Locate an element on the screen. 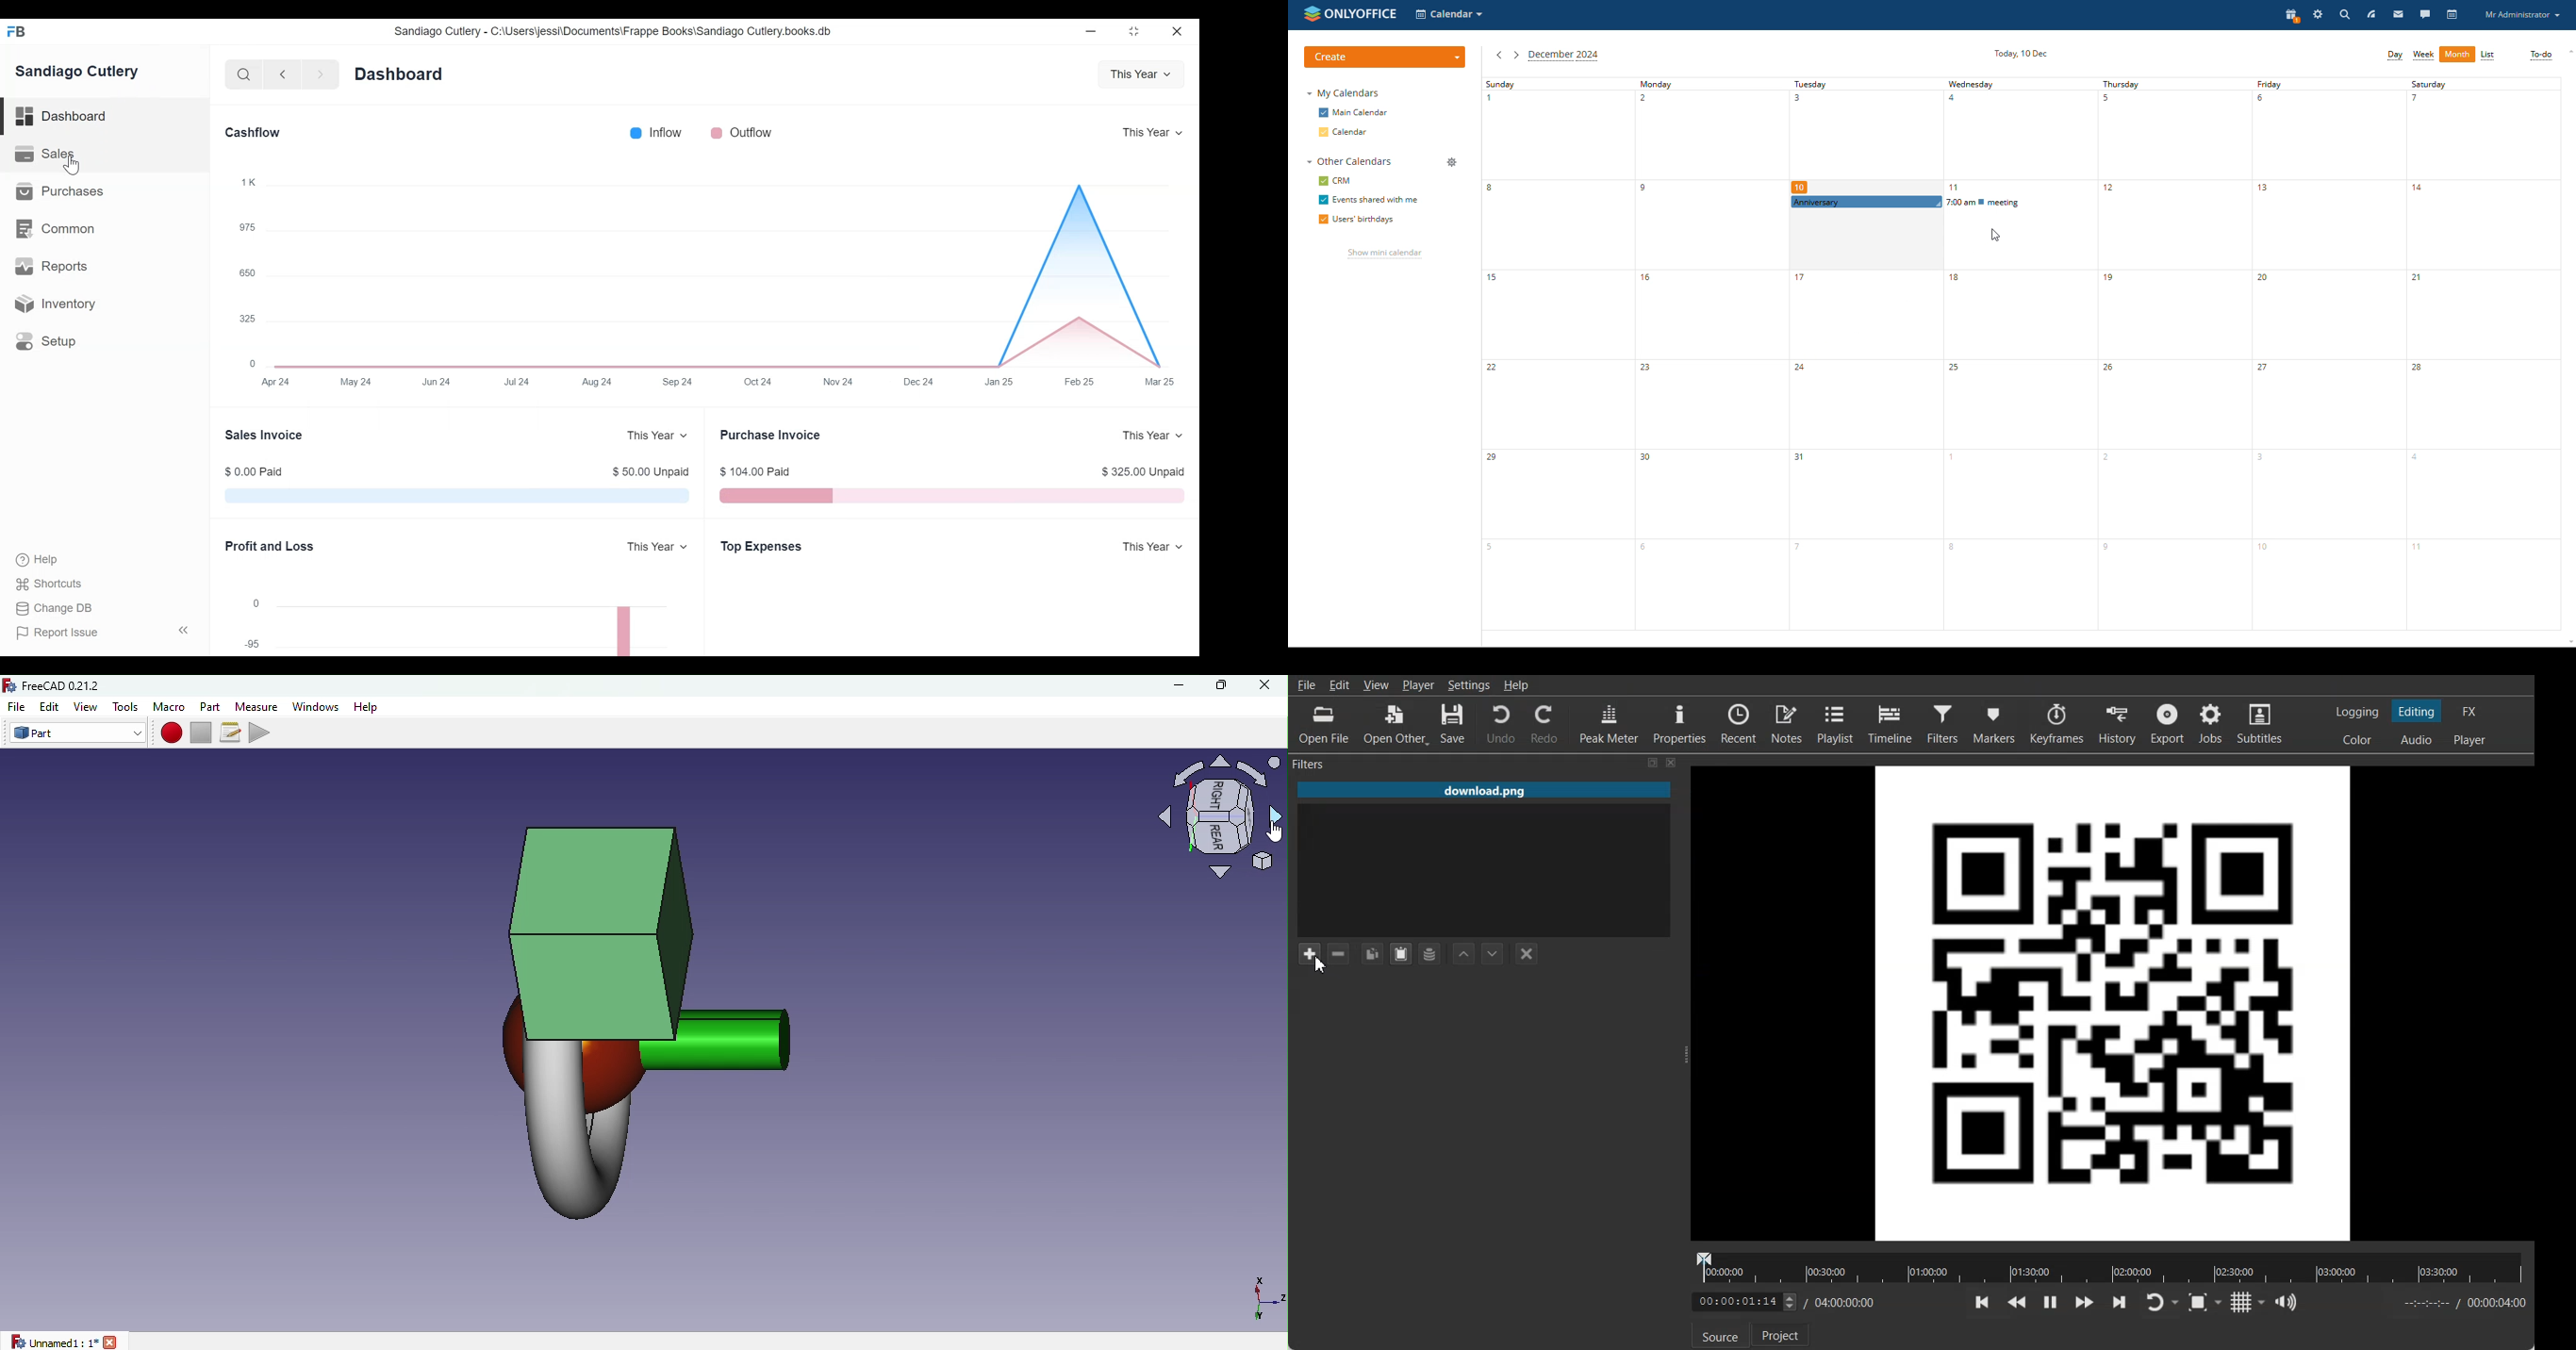 Image resolution: width=2576 pixels, height=1372 pixels. Dashboard is located at coordinates (399, 73).